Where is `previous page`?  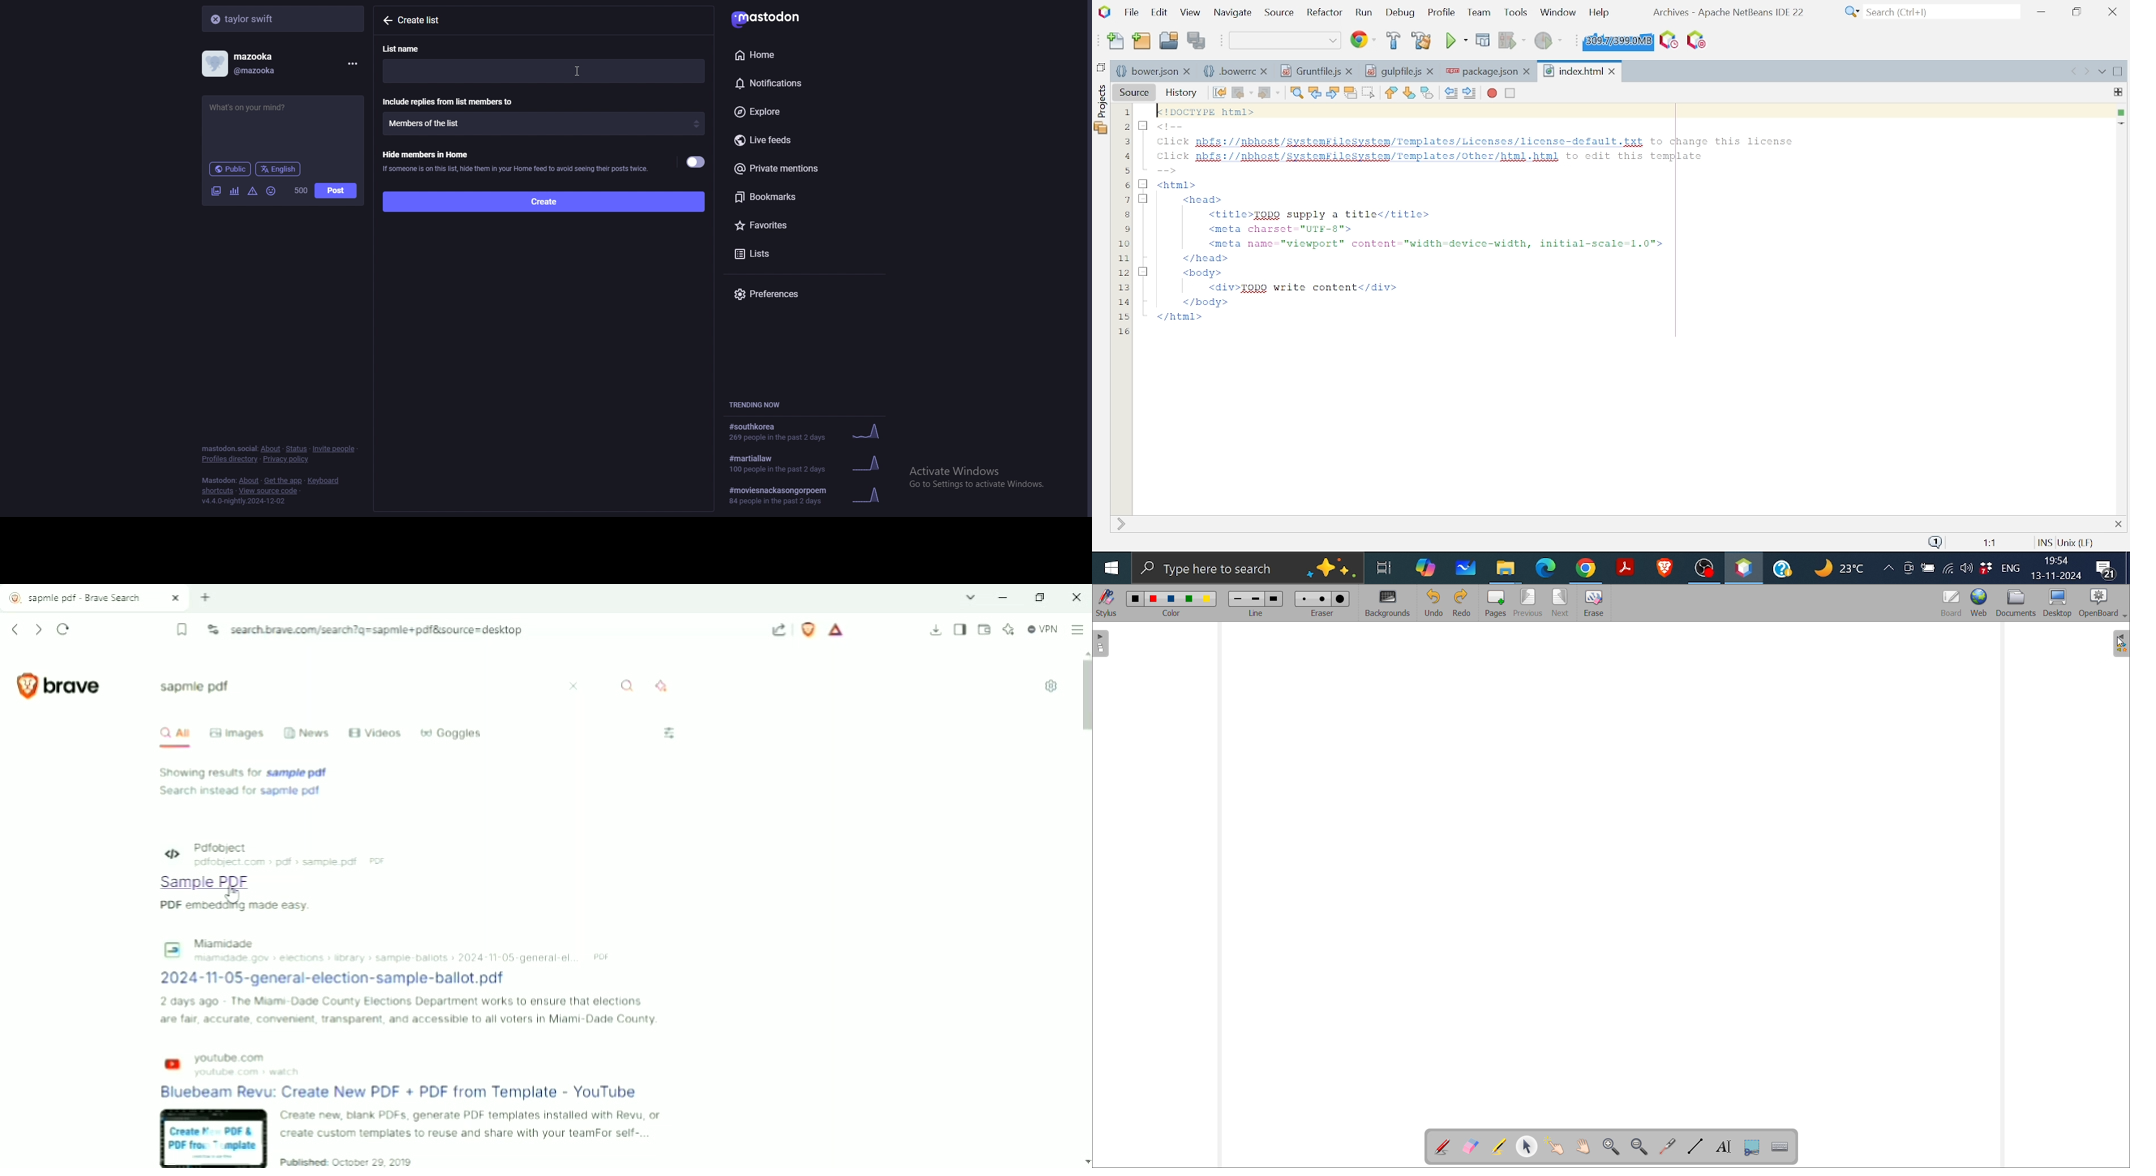 previous page is located at coordinates (1528, 602).